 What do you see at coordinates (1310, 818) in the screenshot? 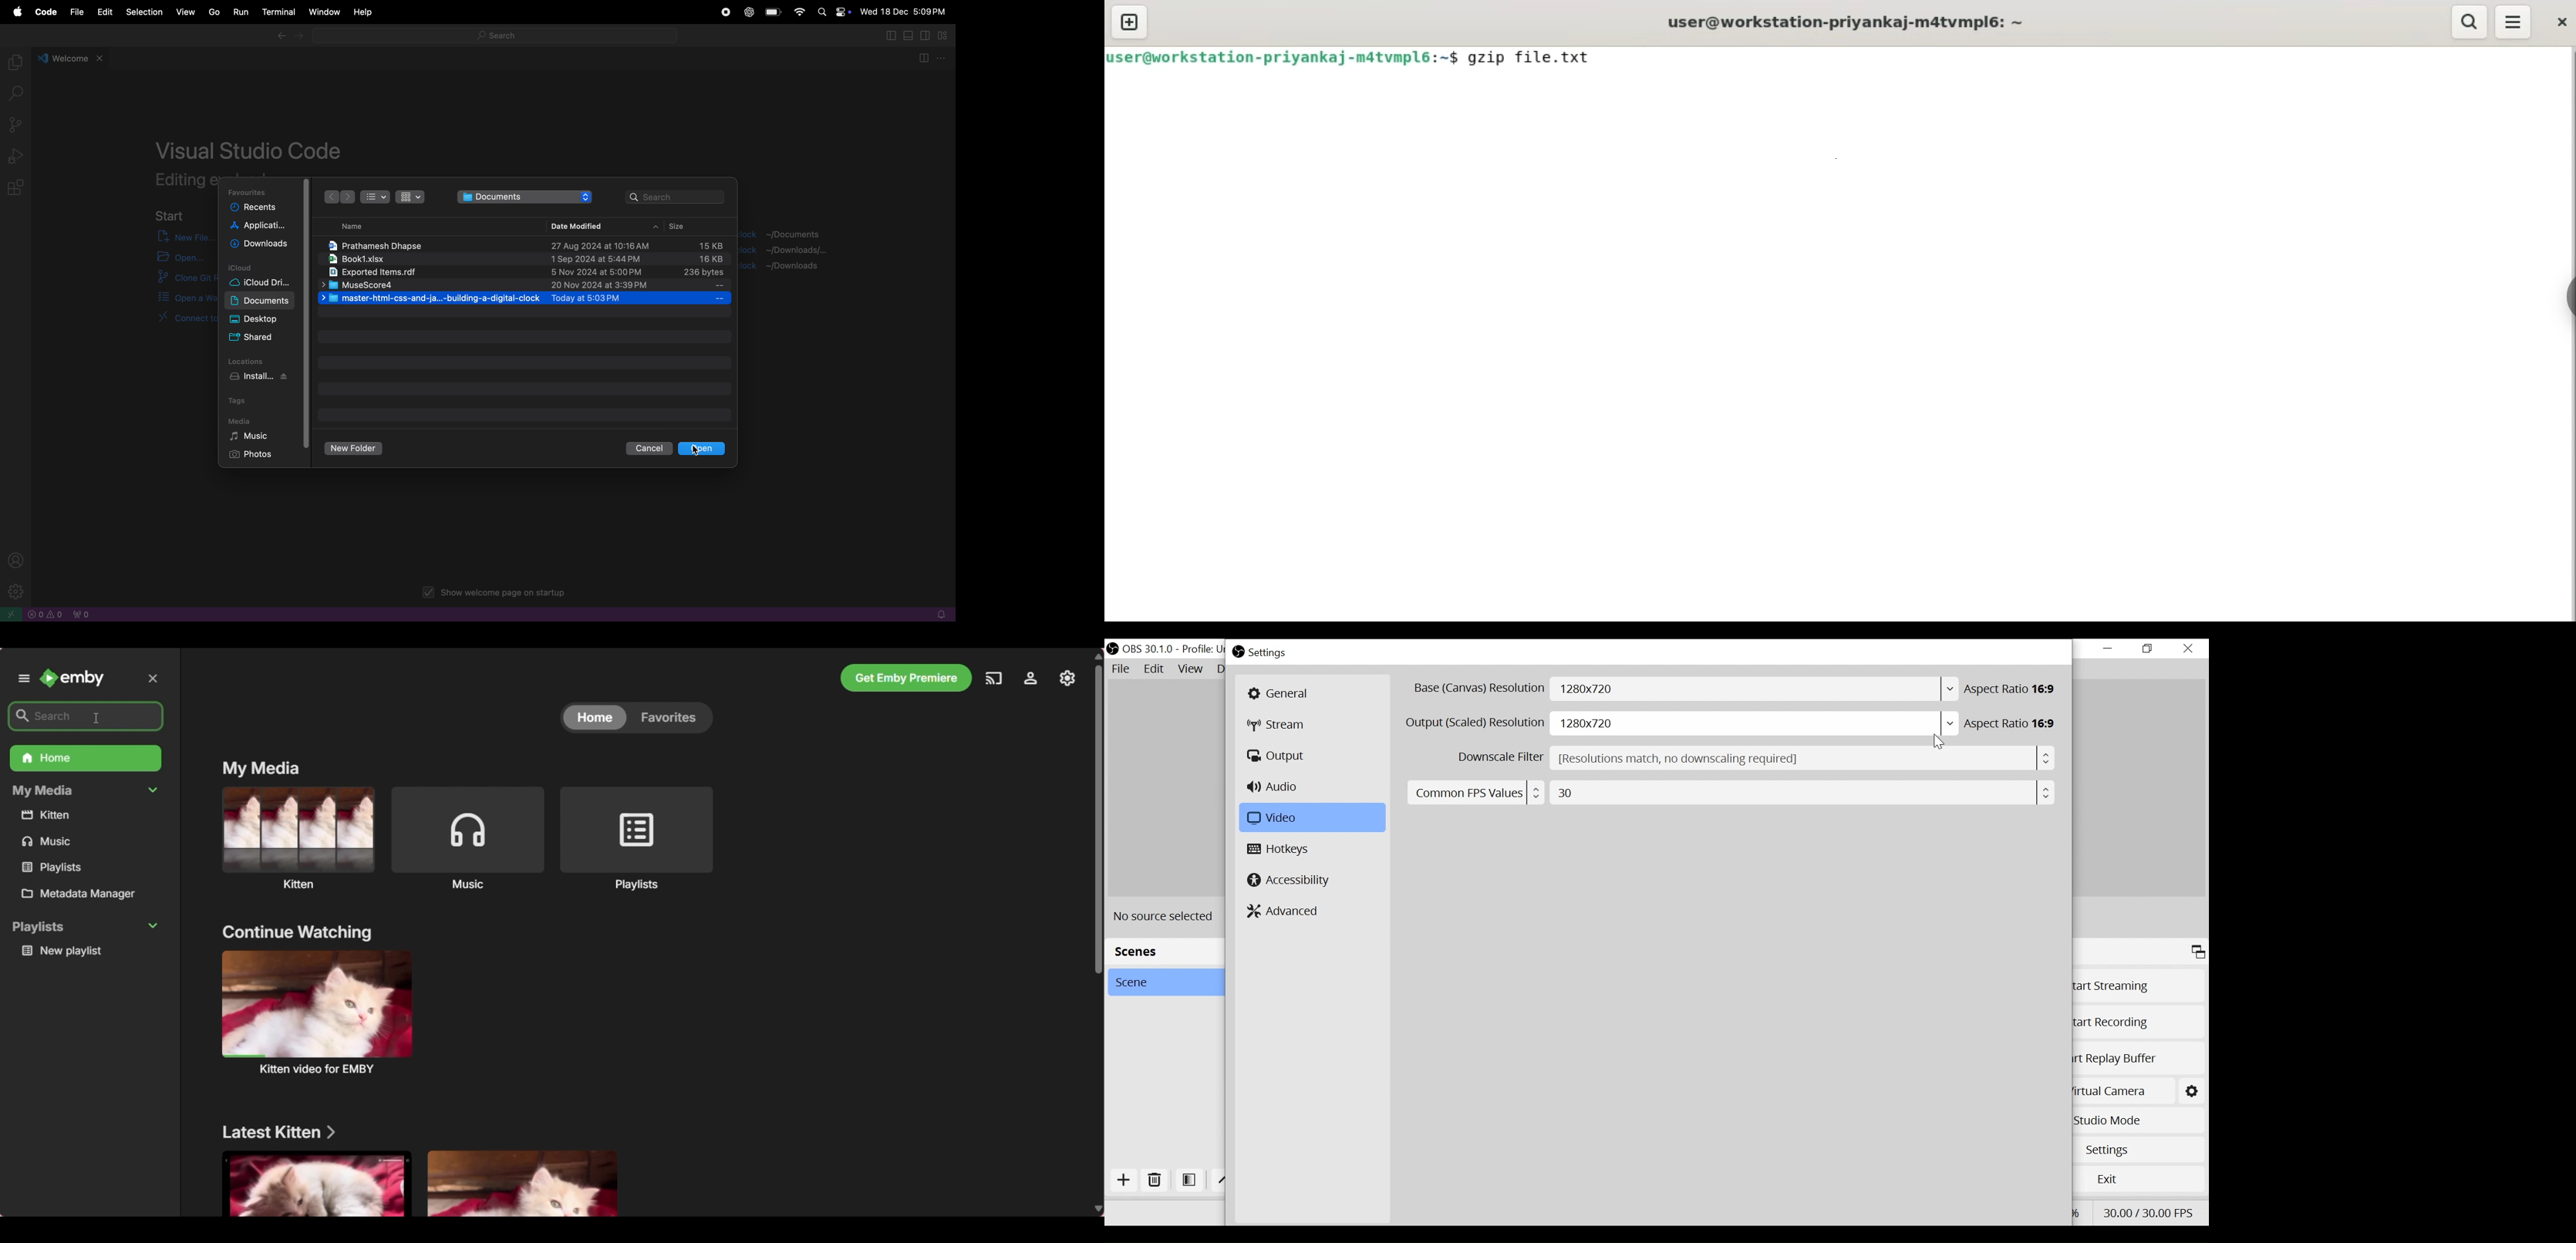
I see `Video` at bounding box center [1310, 818].